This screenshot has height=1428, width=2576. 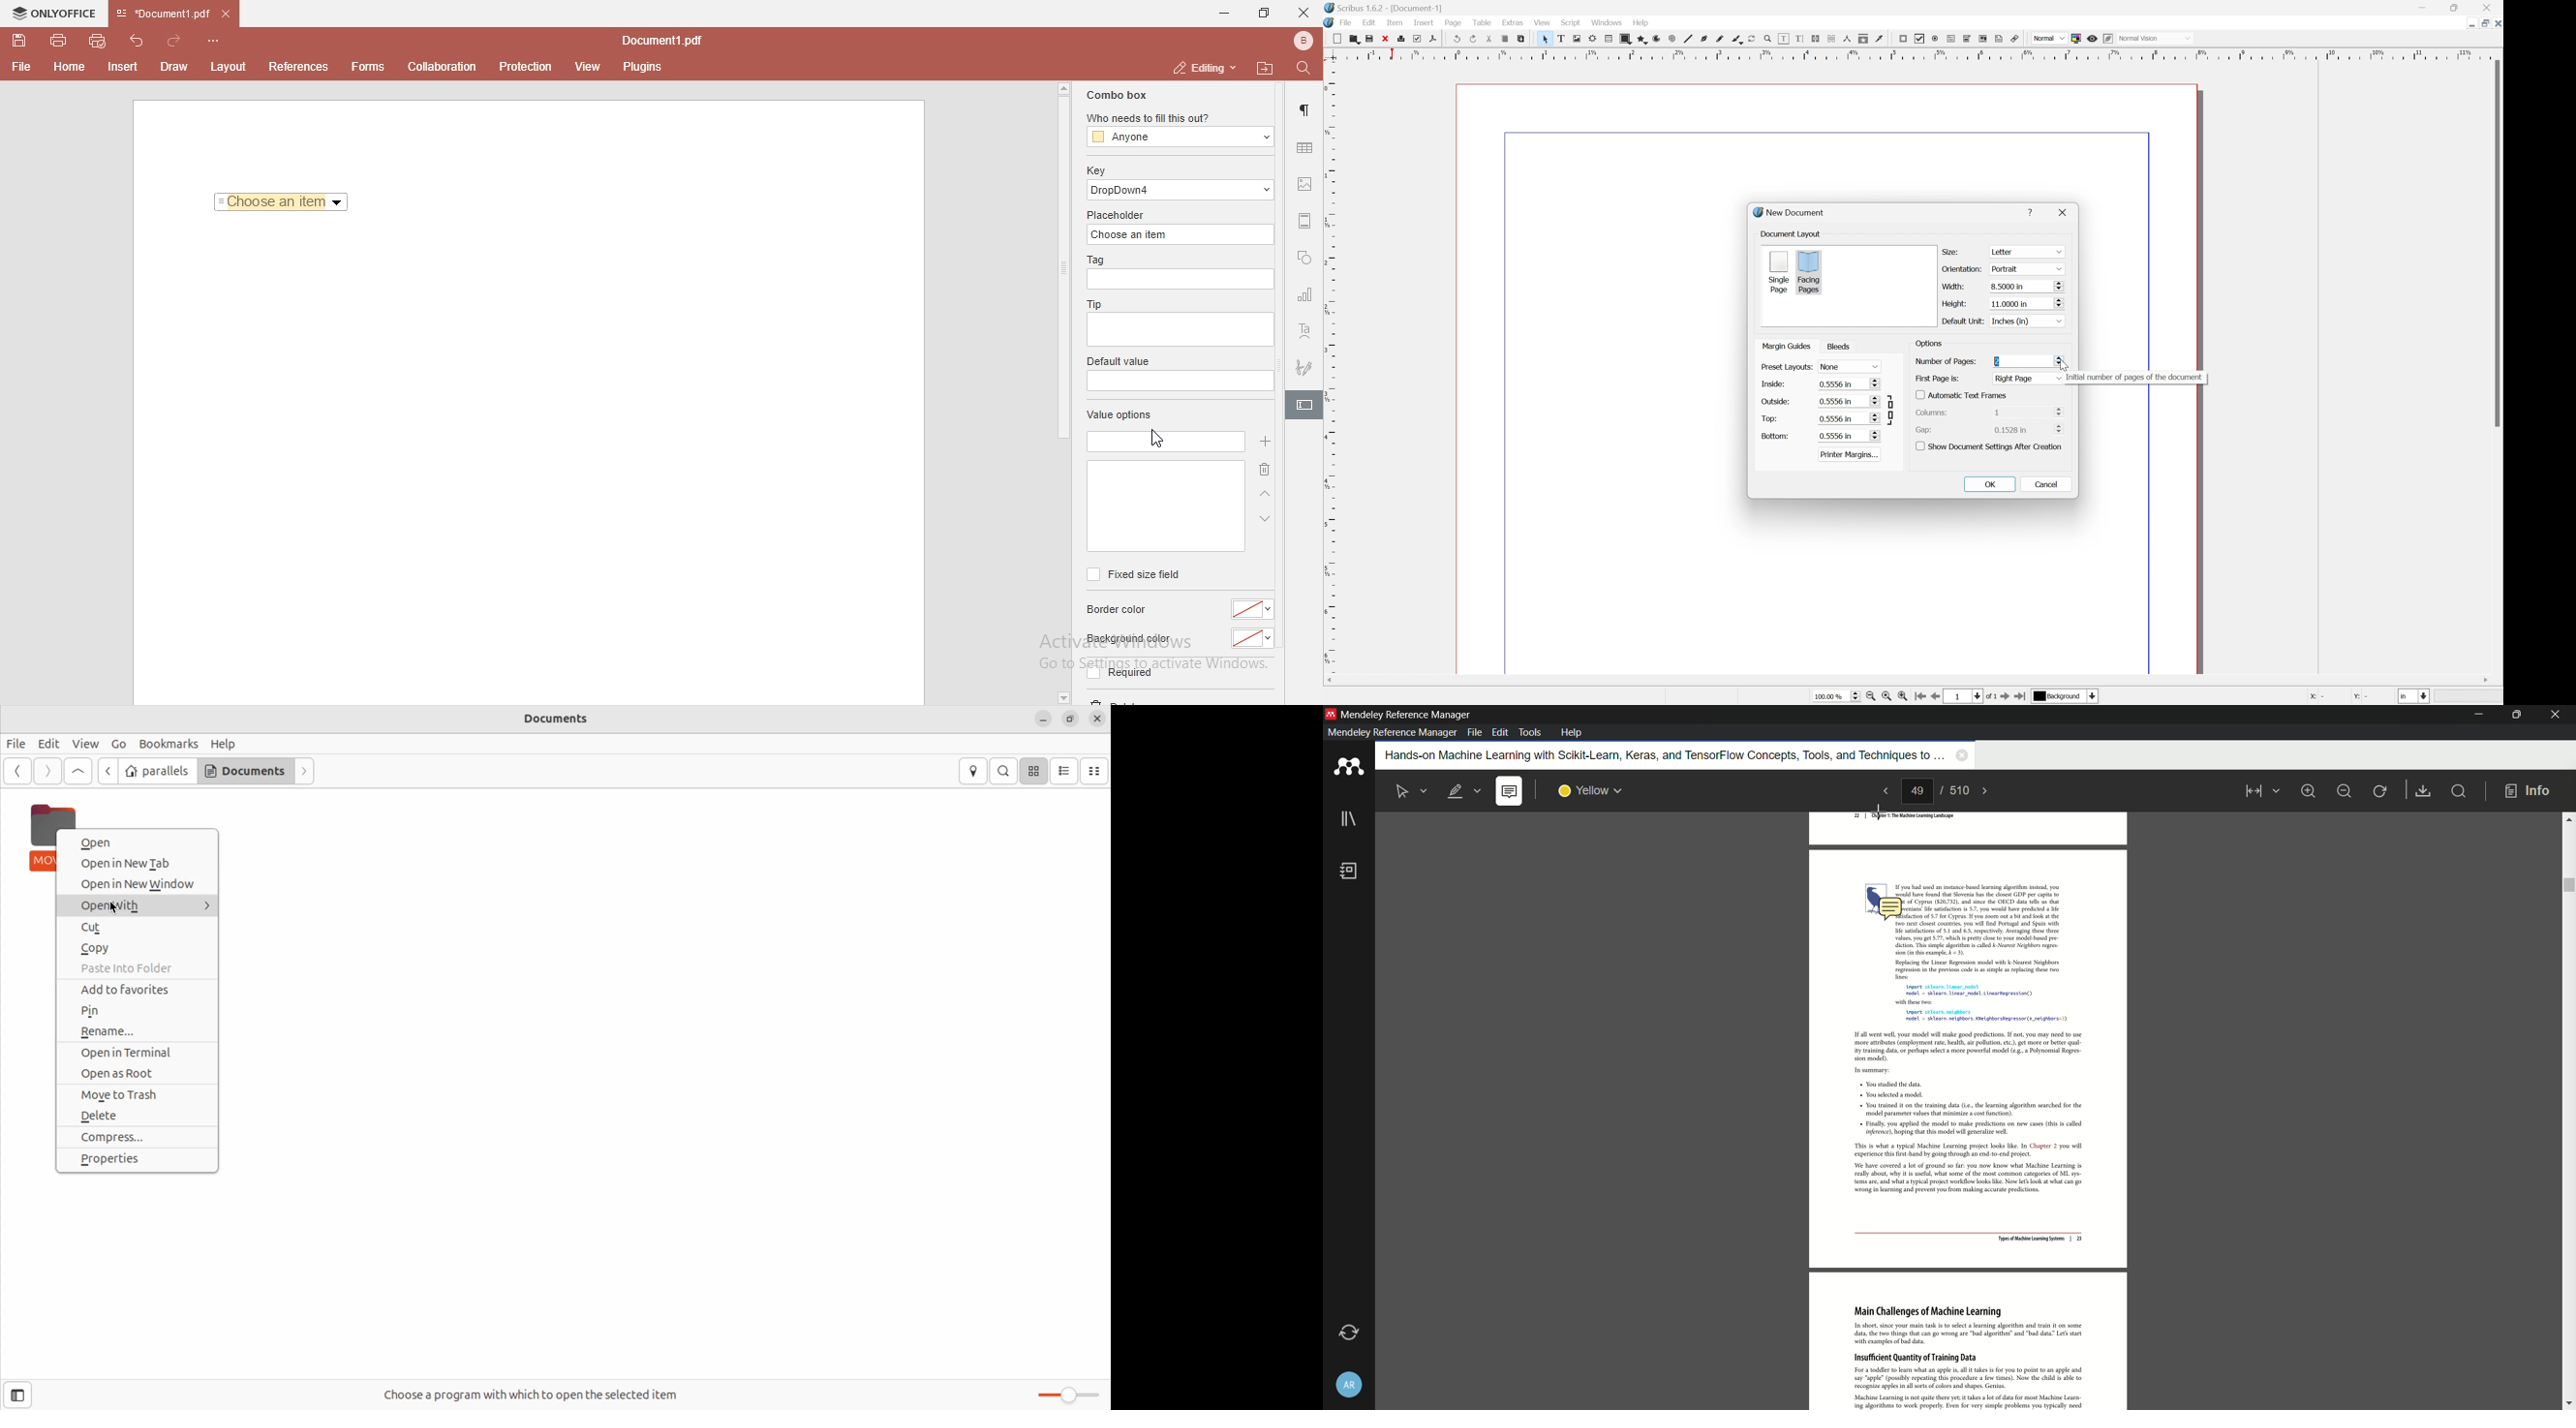 I want to click on text highlight color, so click(x=1589, y=791).